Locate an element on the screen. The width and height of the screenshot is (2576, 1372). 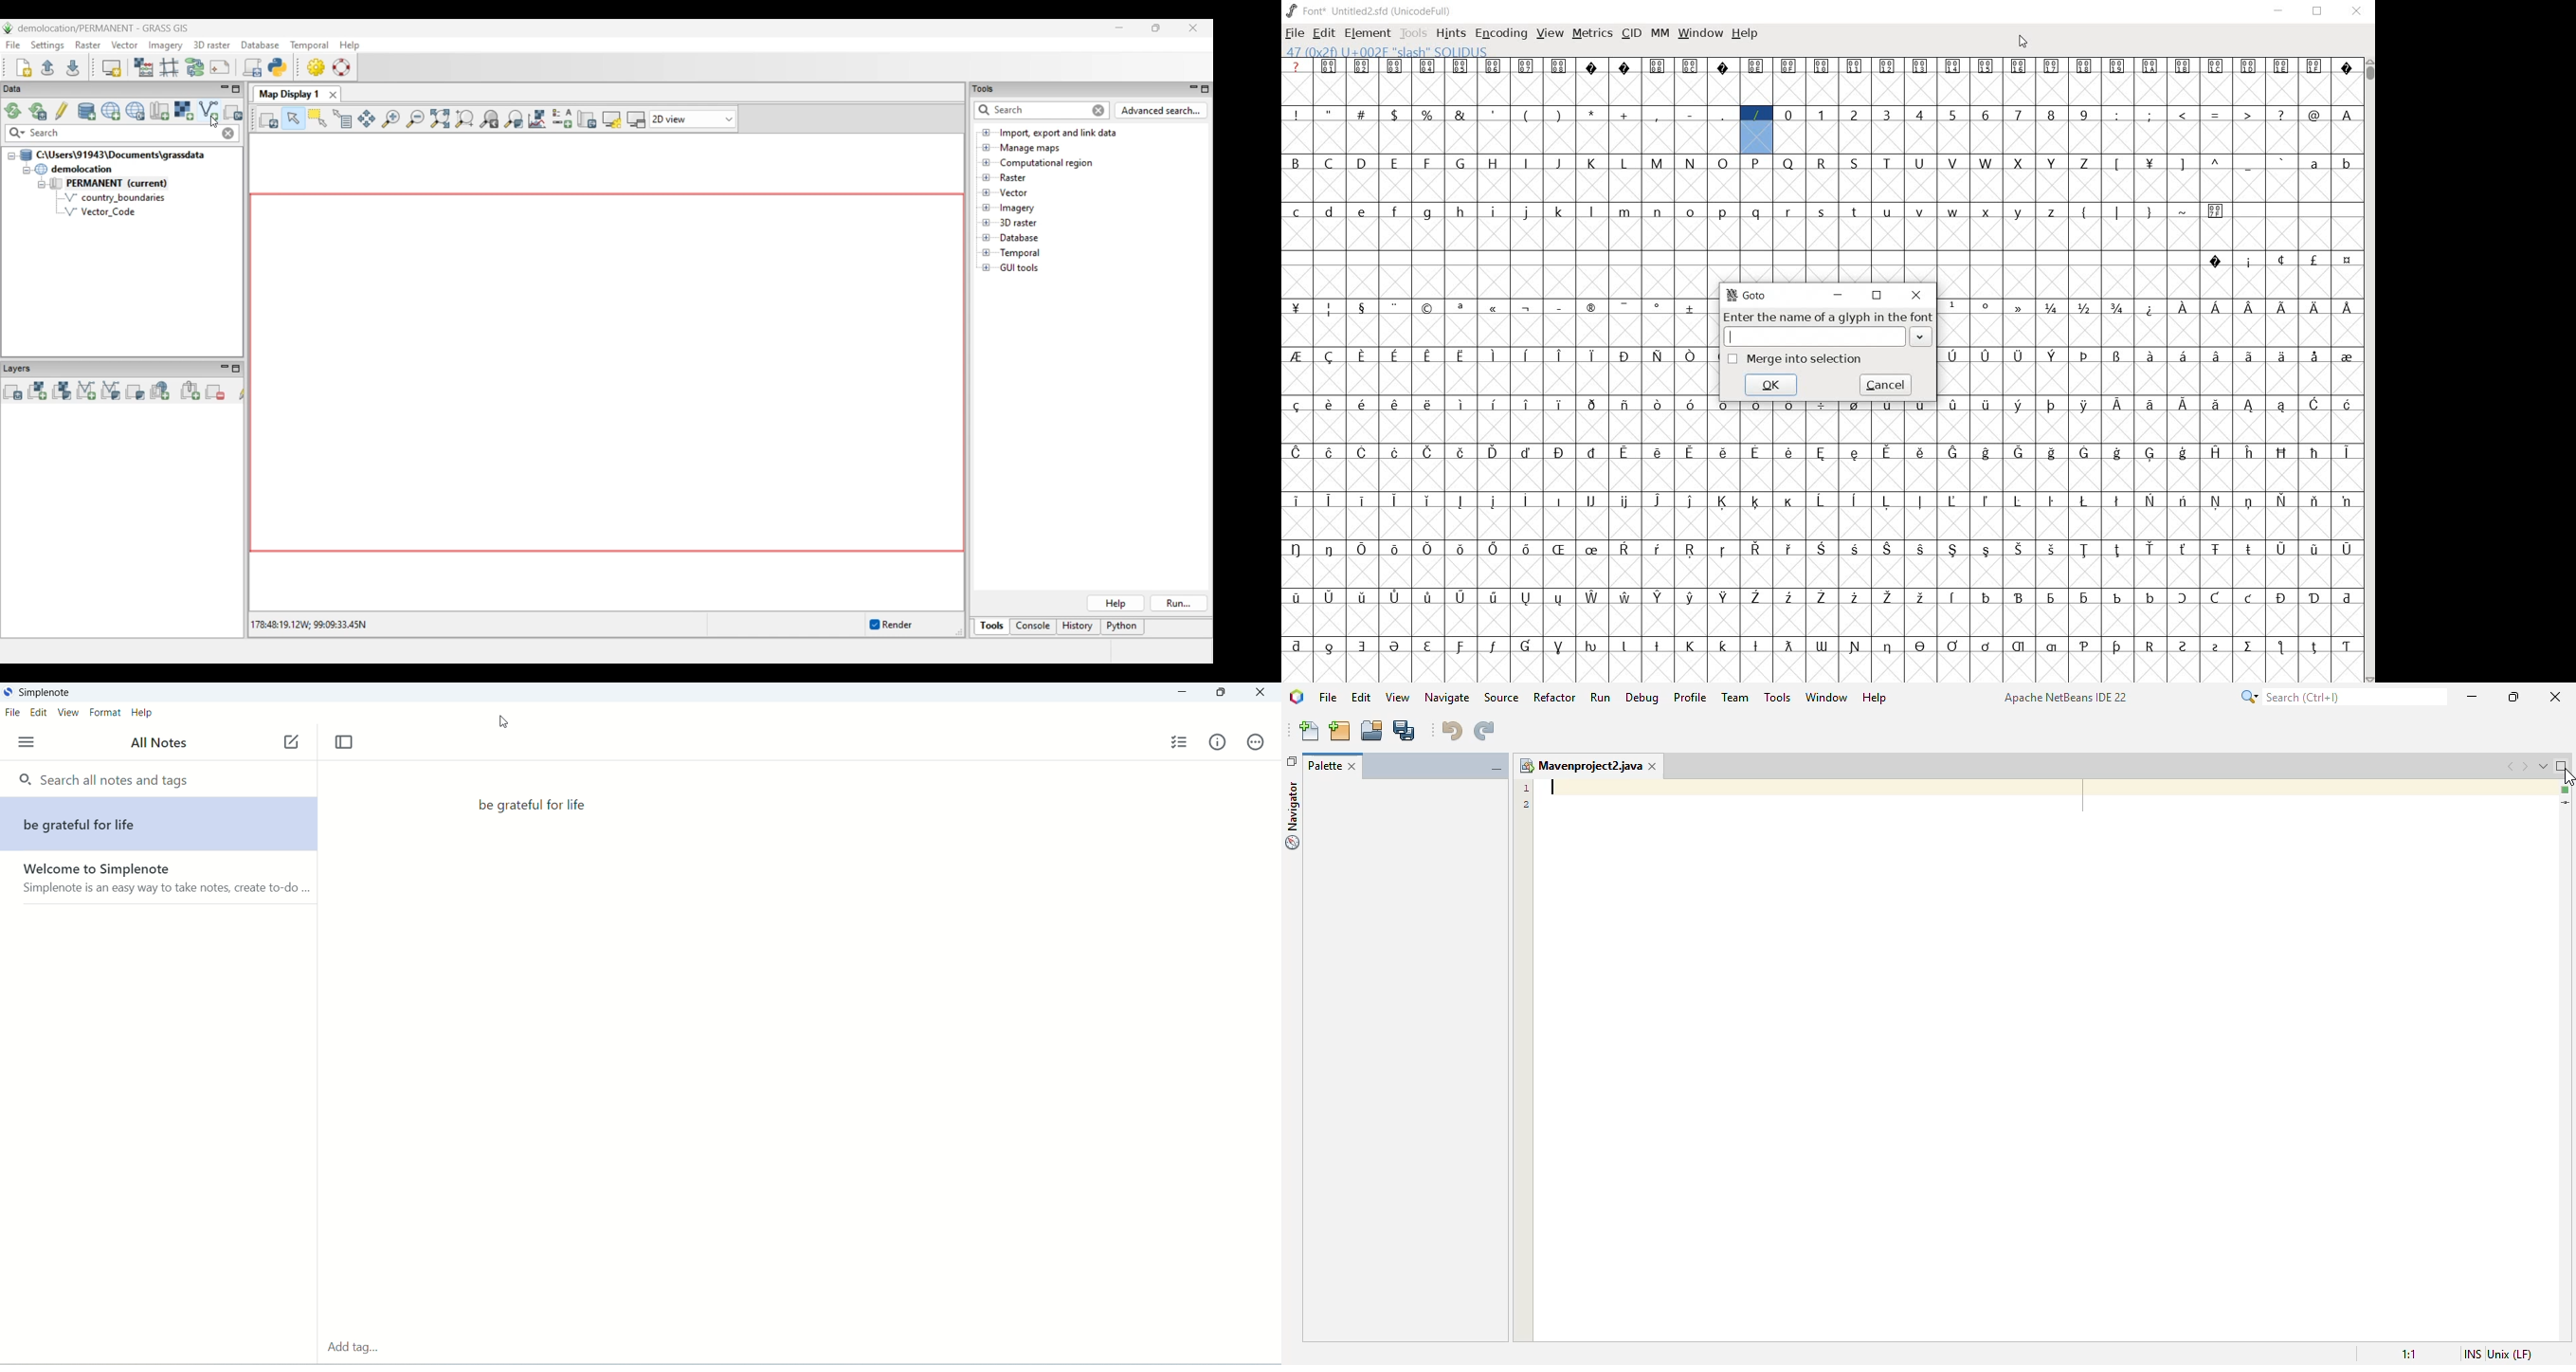
glyph is located at coordinates (2314, 164).